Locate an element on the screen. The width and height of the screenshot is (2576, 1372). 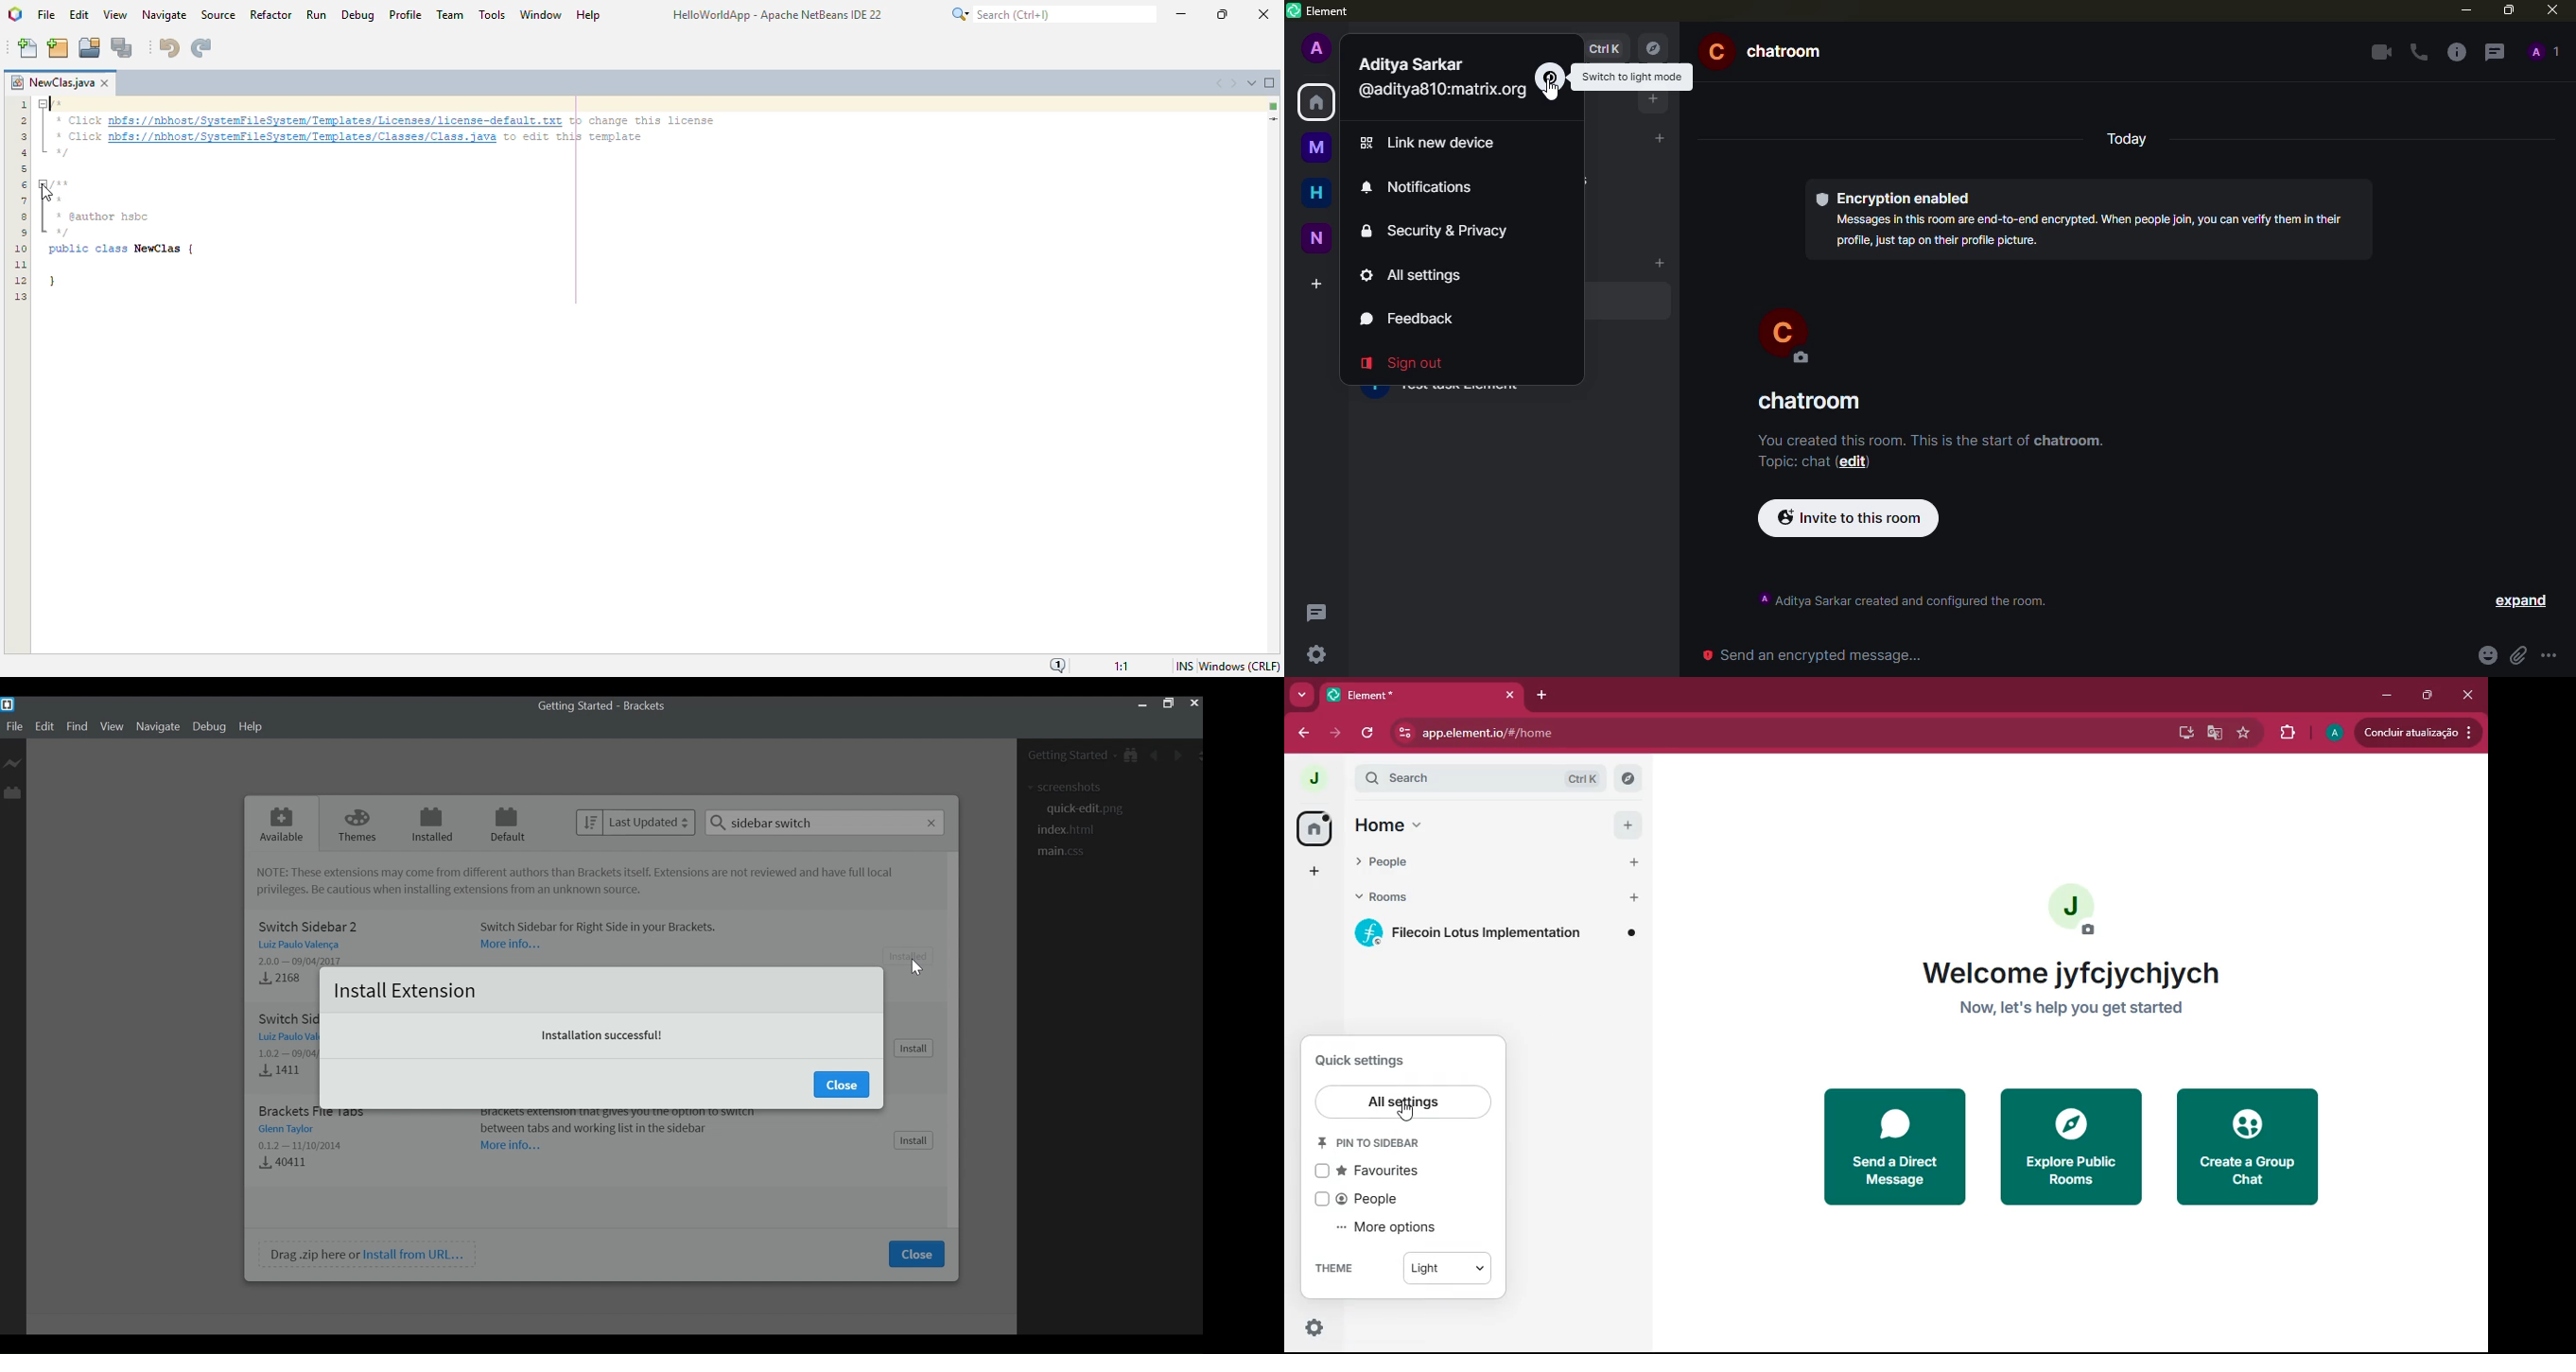
fold marker is located at coordinates (41, 205).